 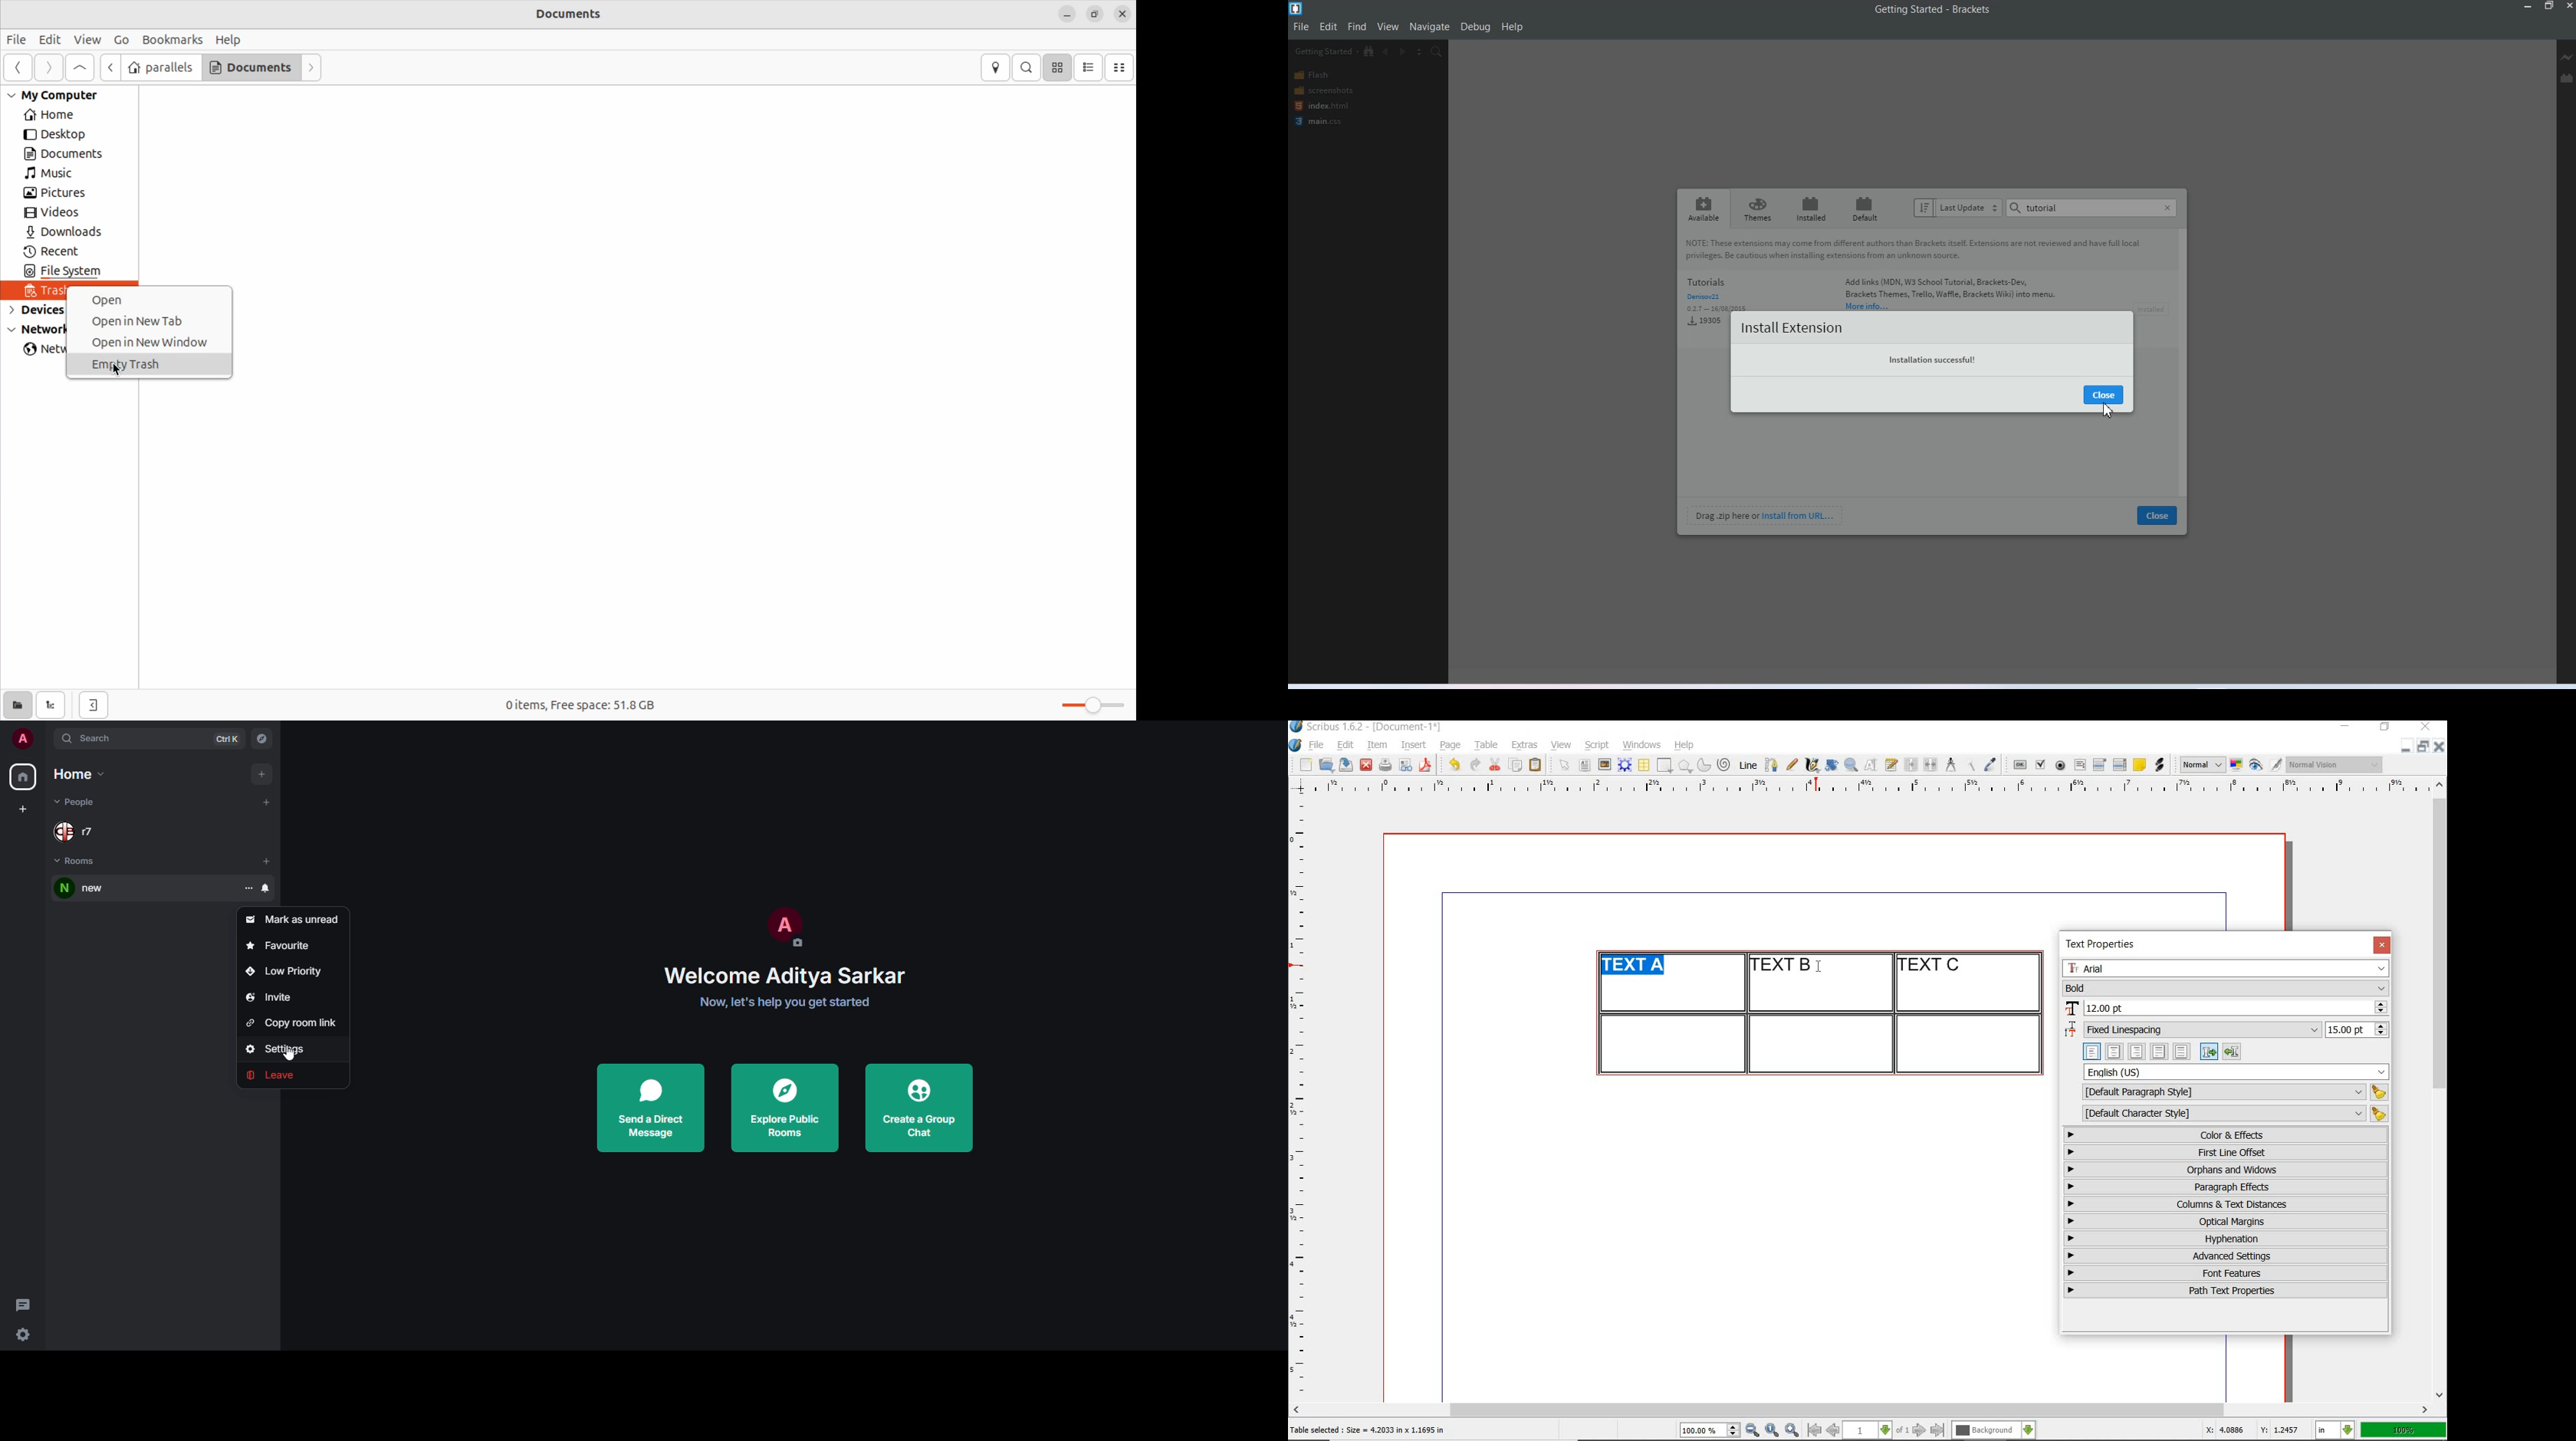 I want to click on path text properties, so click(x=2224, y=1291).